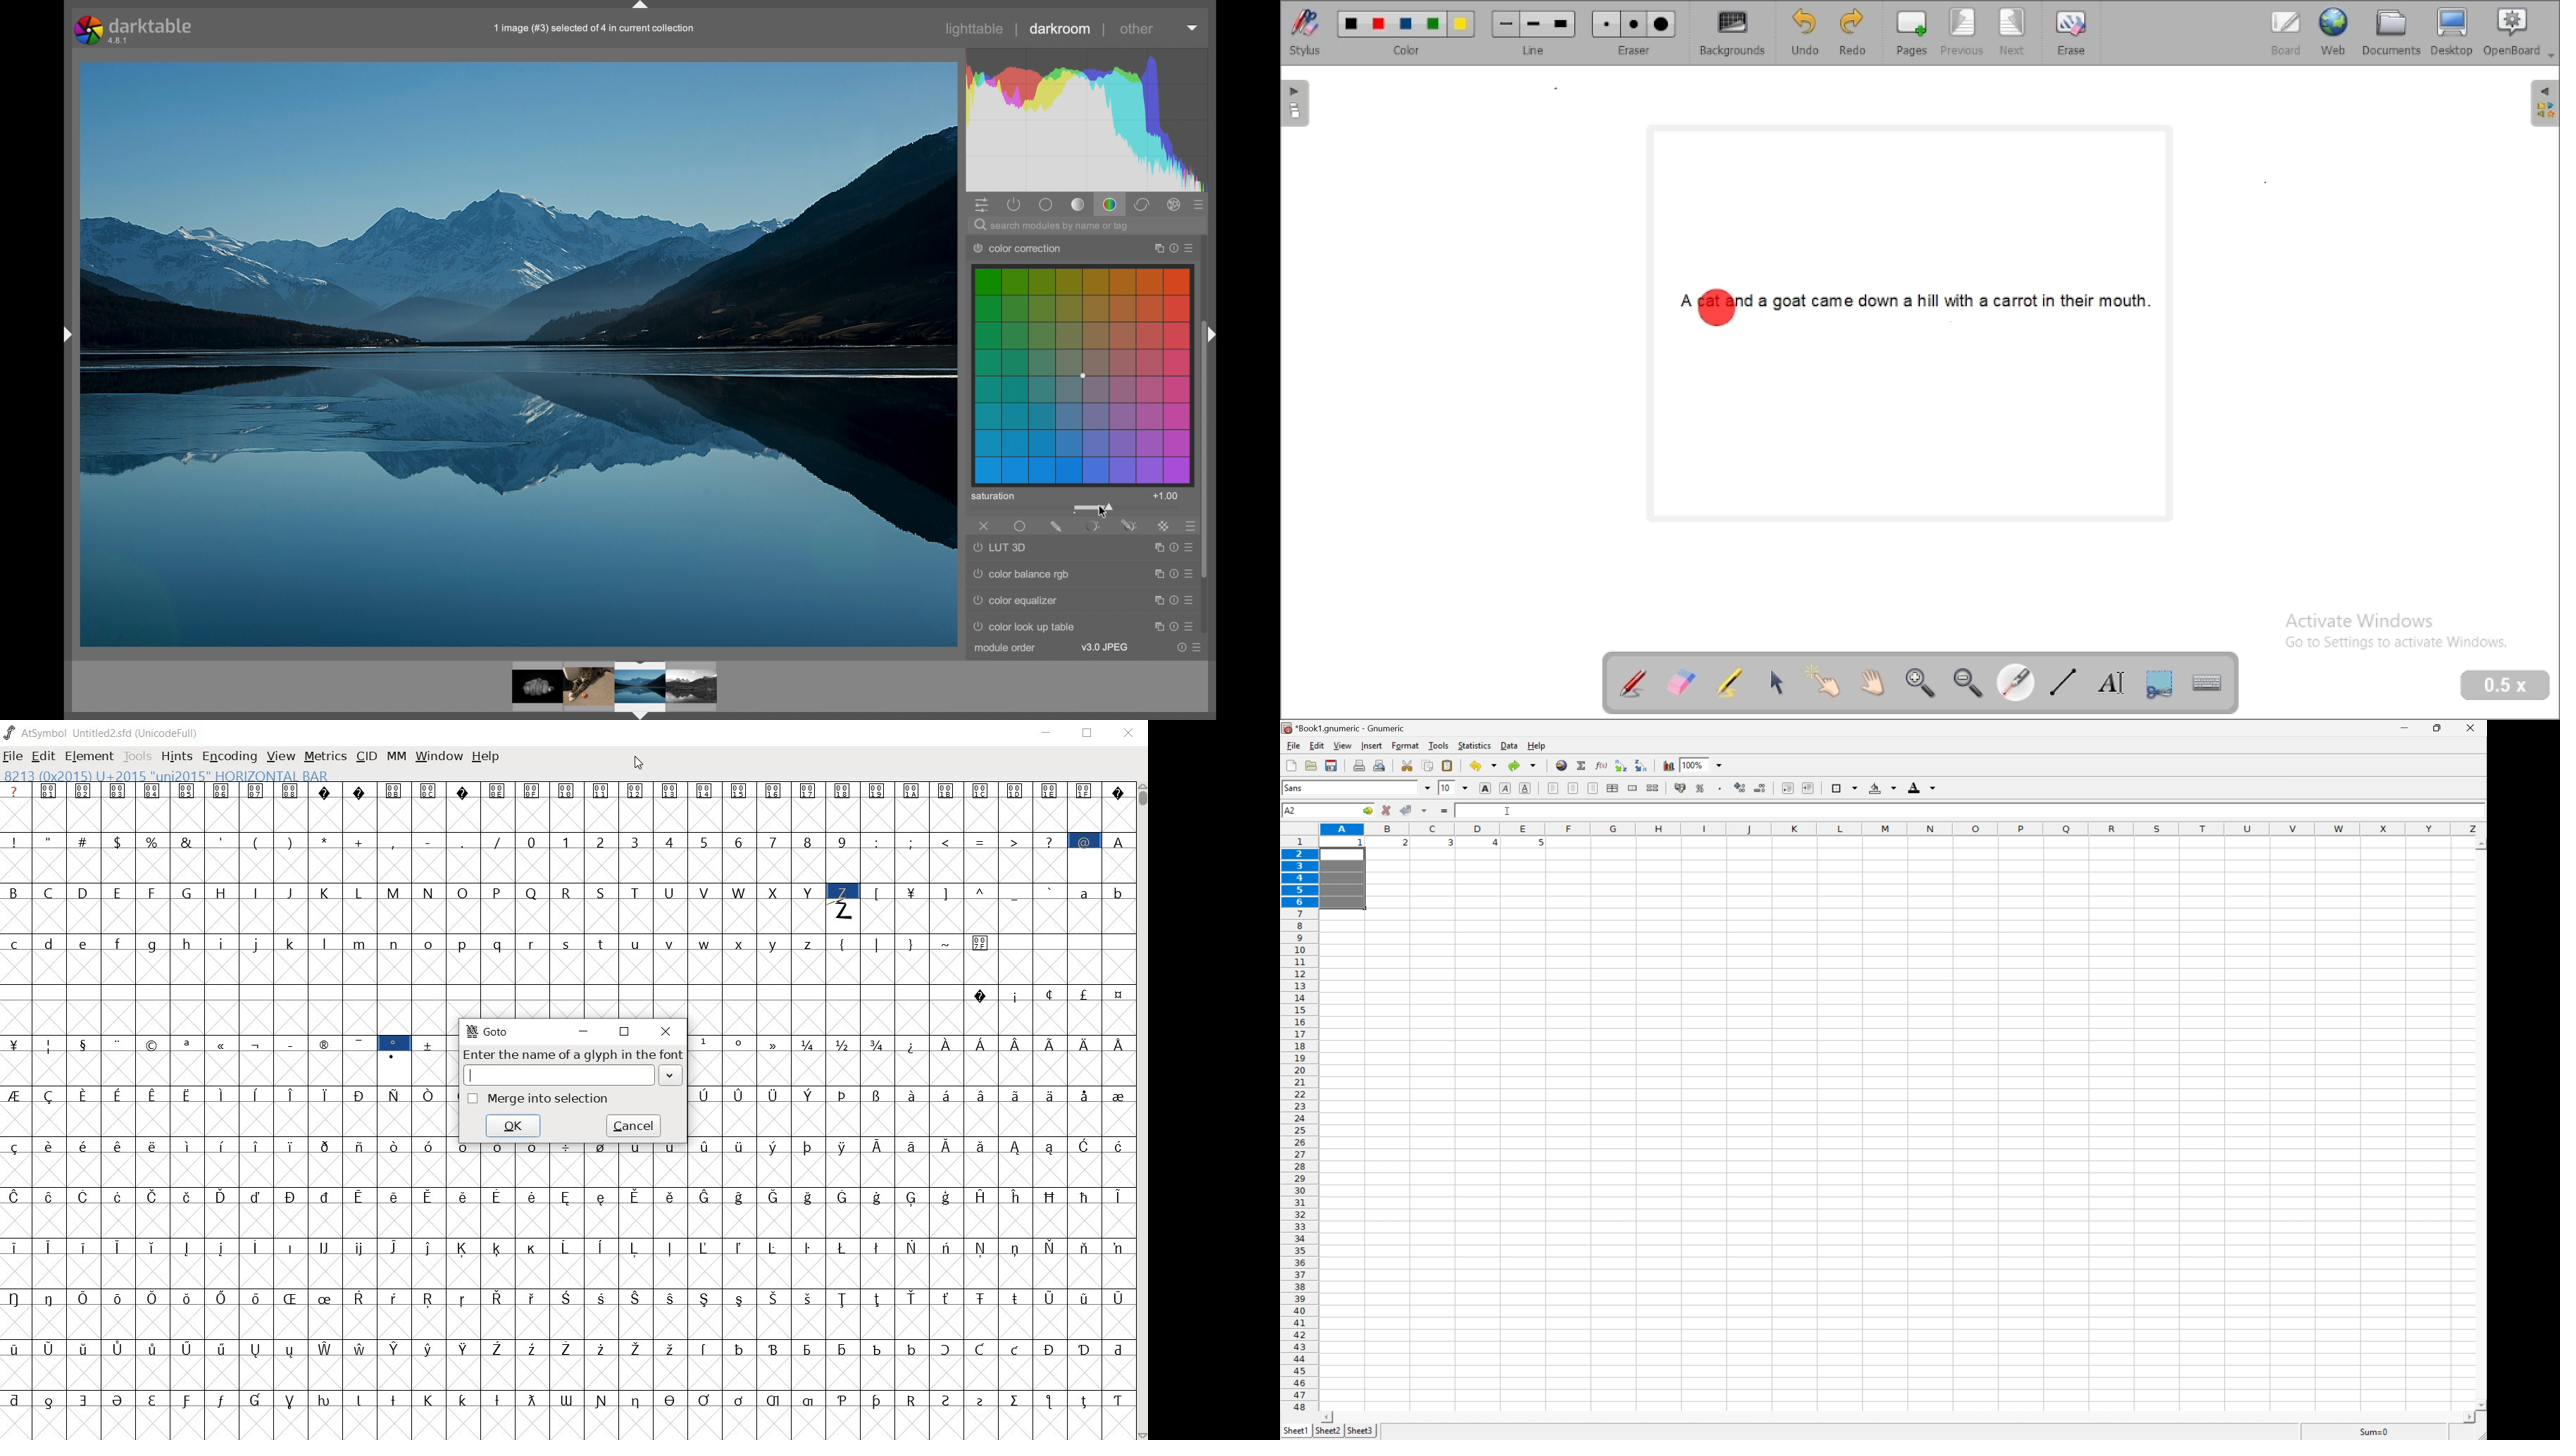 The image size is (2576, 1456). I want to click on 3, so click(1450, 845).